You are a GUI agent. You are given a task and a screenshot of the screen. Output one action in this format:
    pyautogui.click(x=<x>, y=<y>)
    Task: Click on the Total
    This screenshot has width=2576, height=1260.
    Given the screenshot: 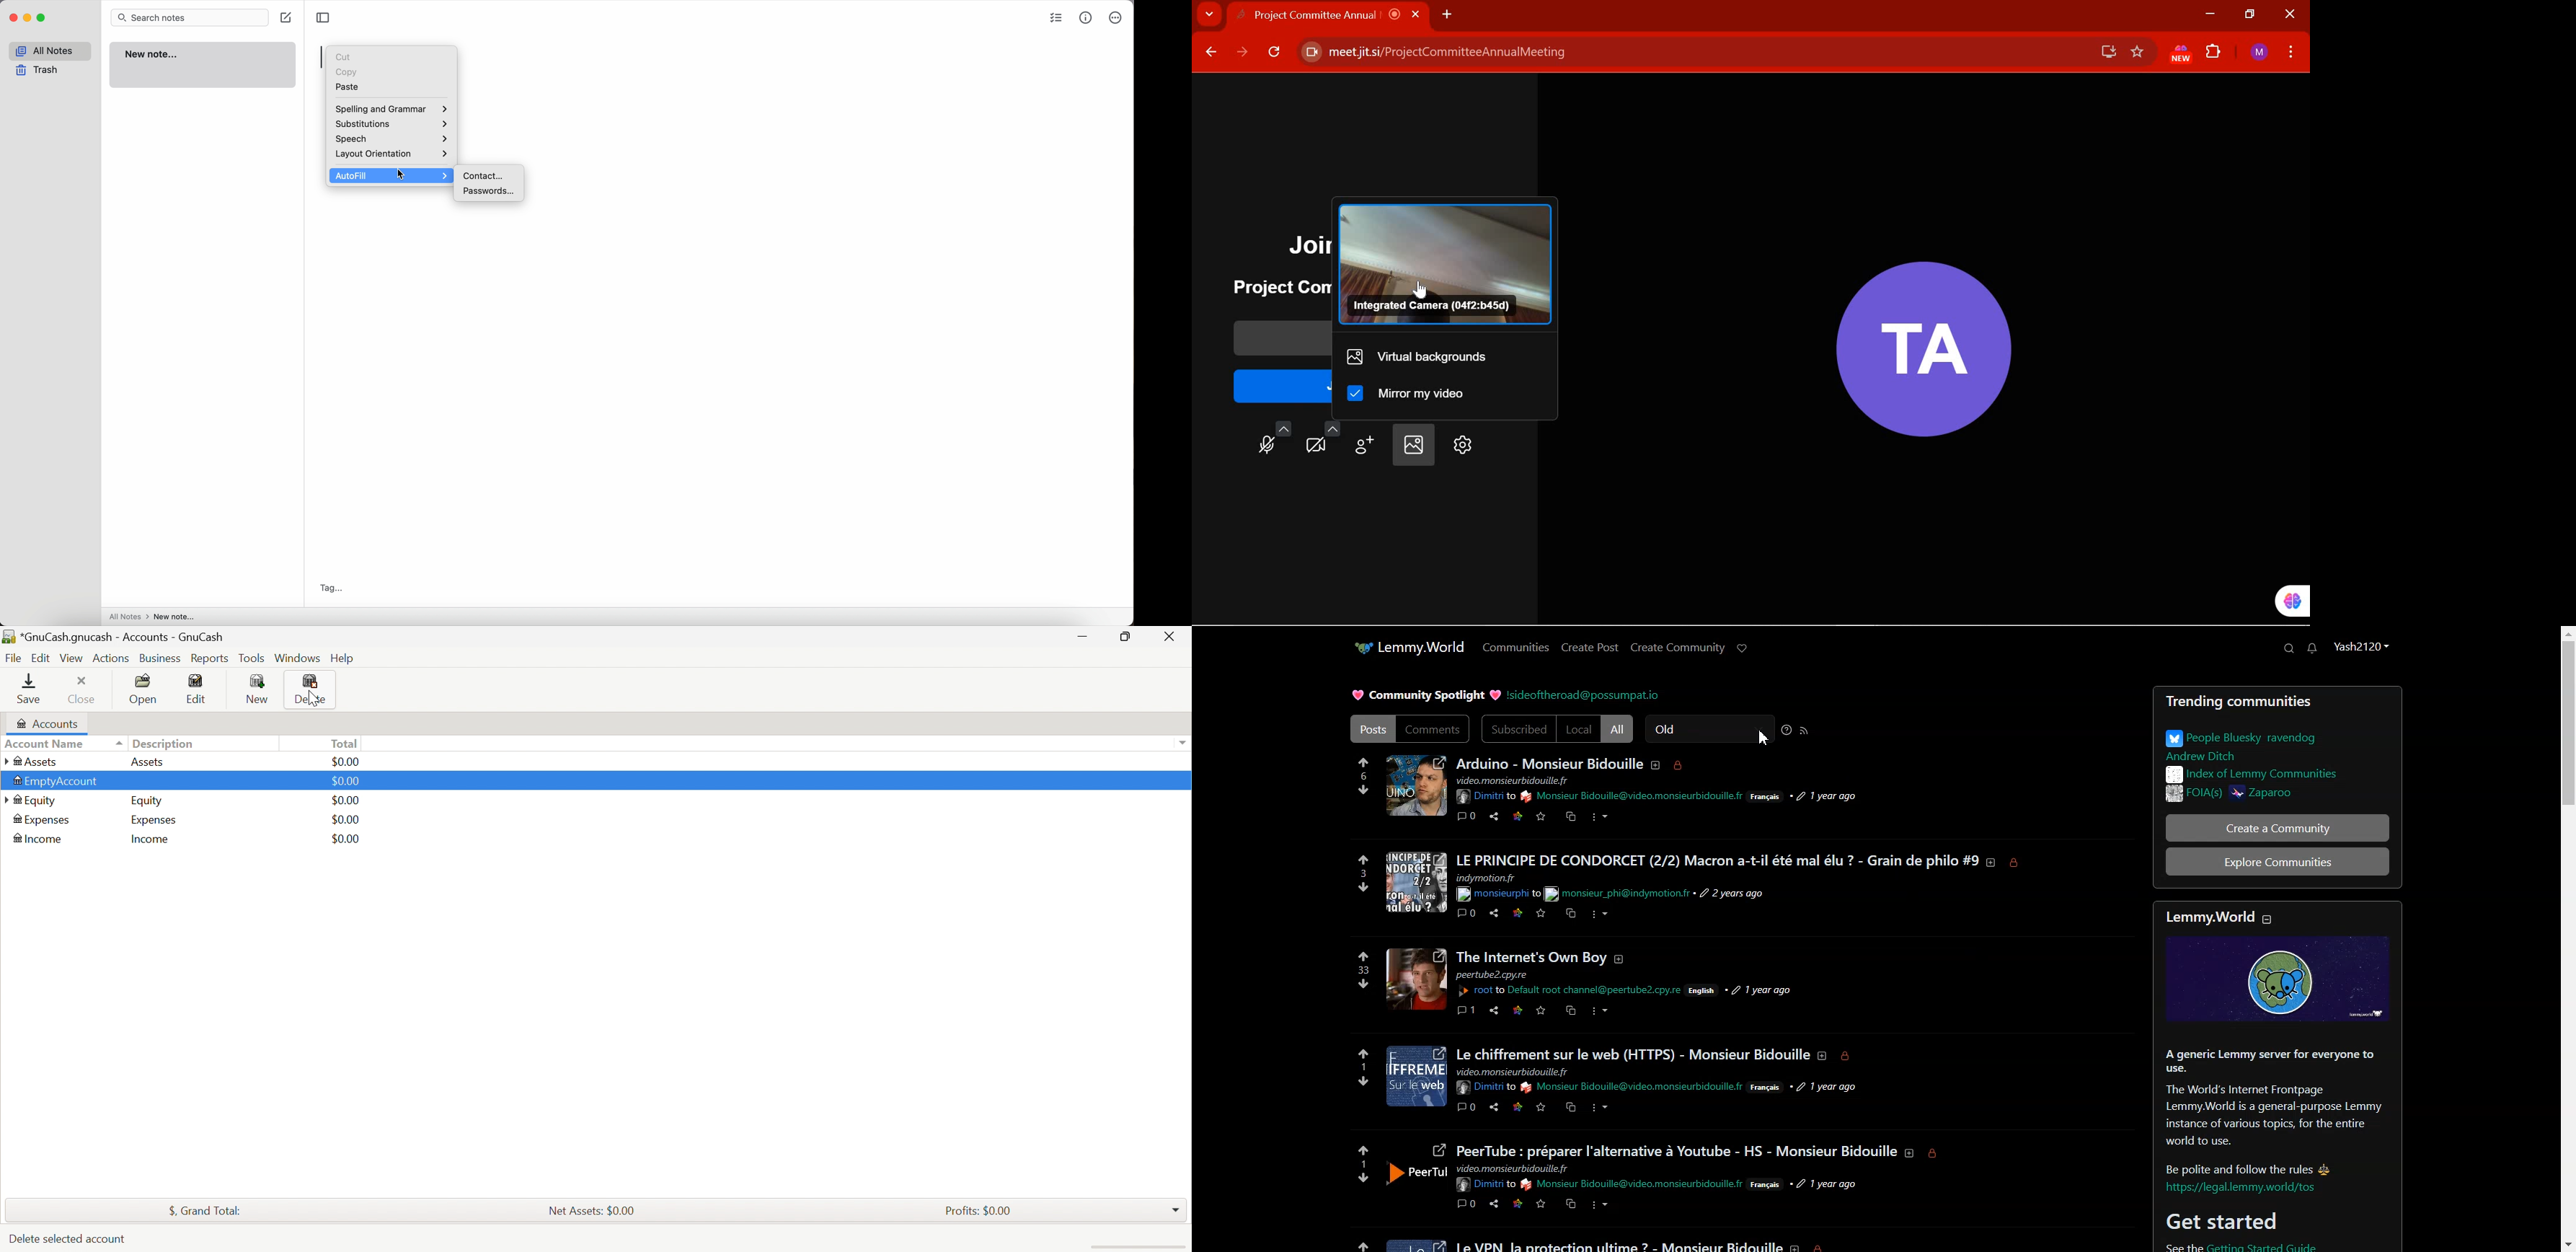 What is the action you would take?
    pyautogui.click(x=348, y=743)
    